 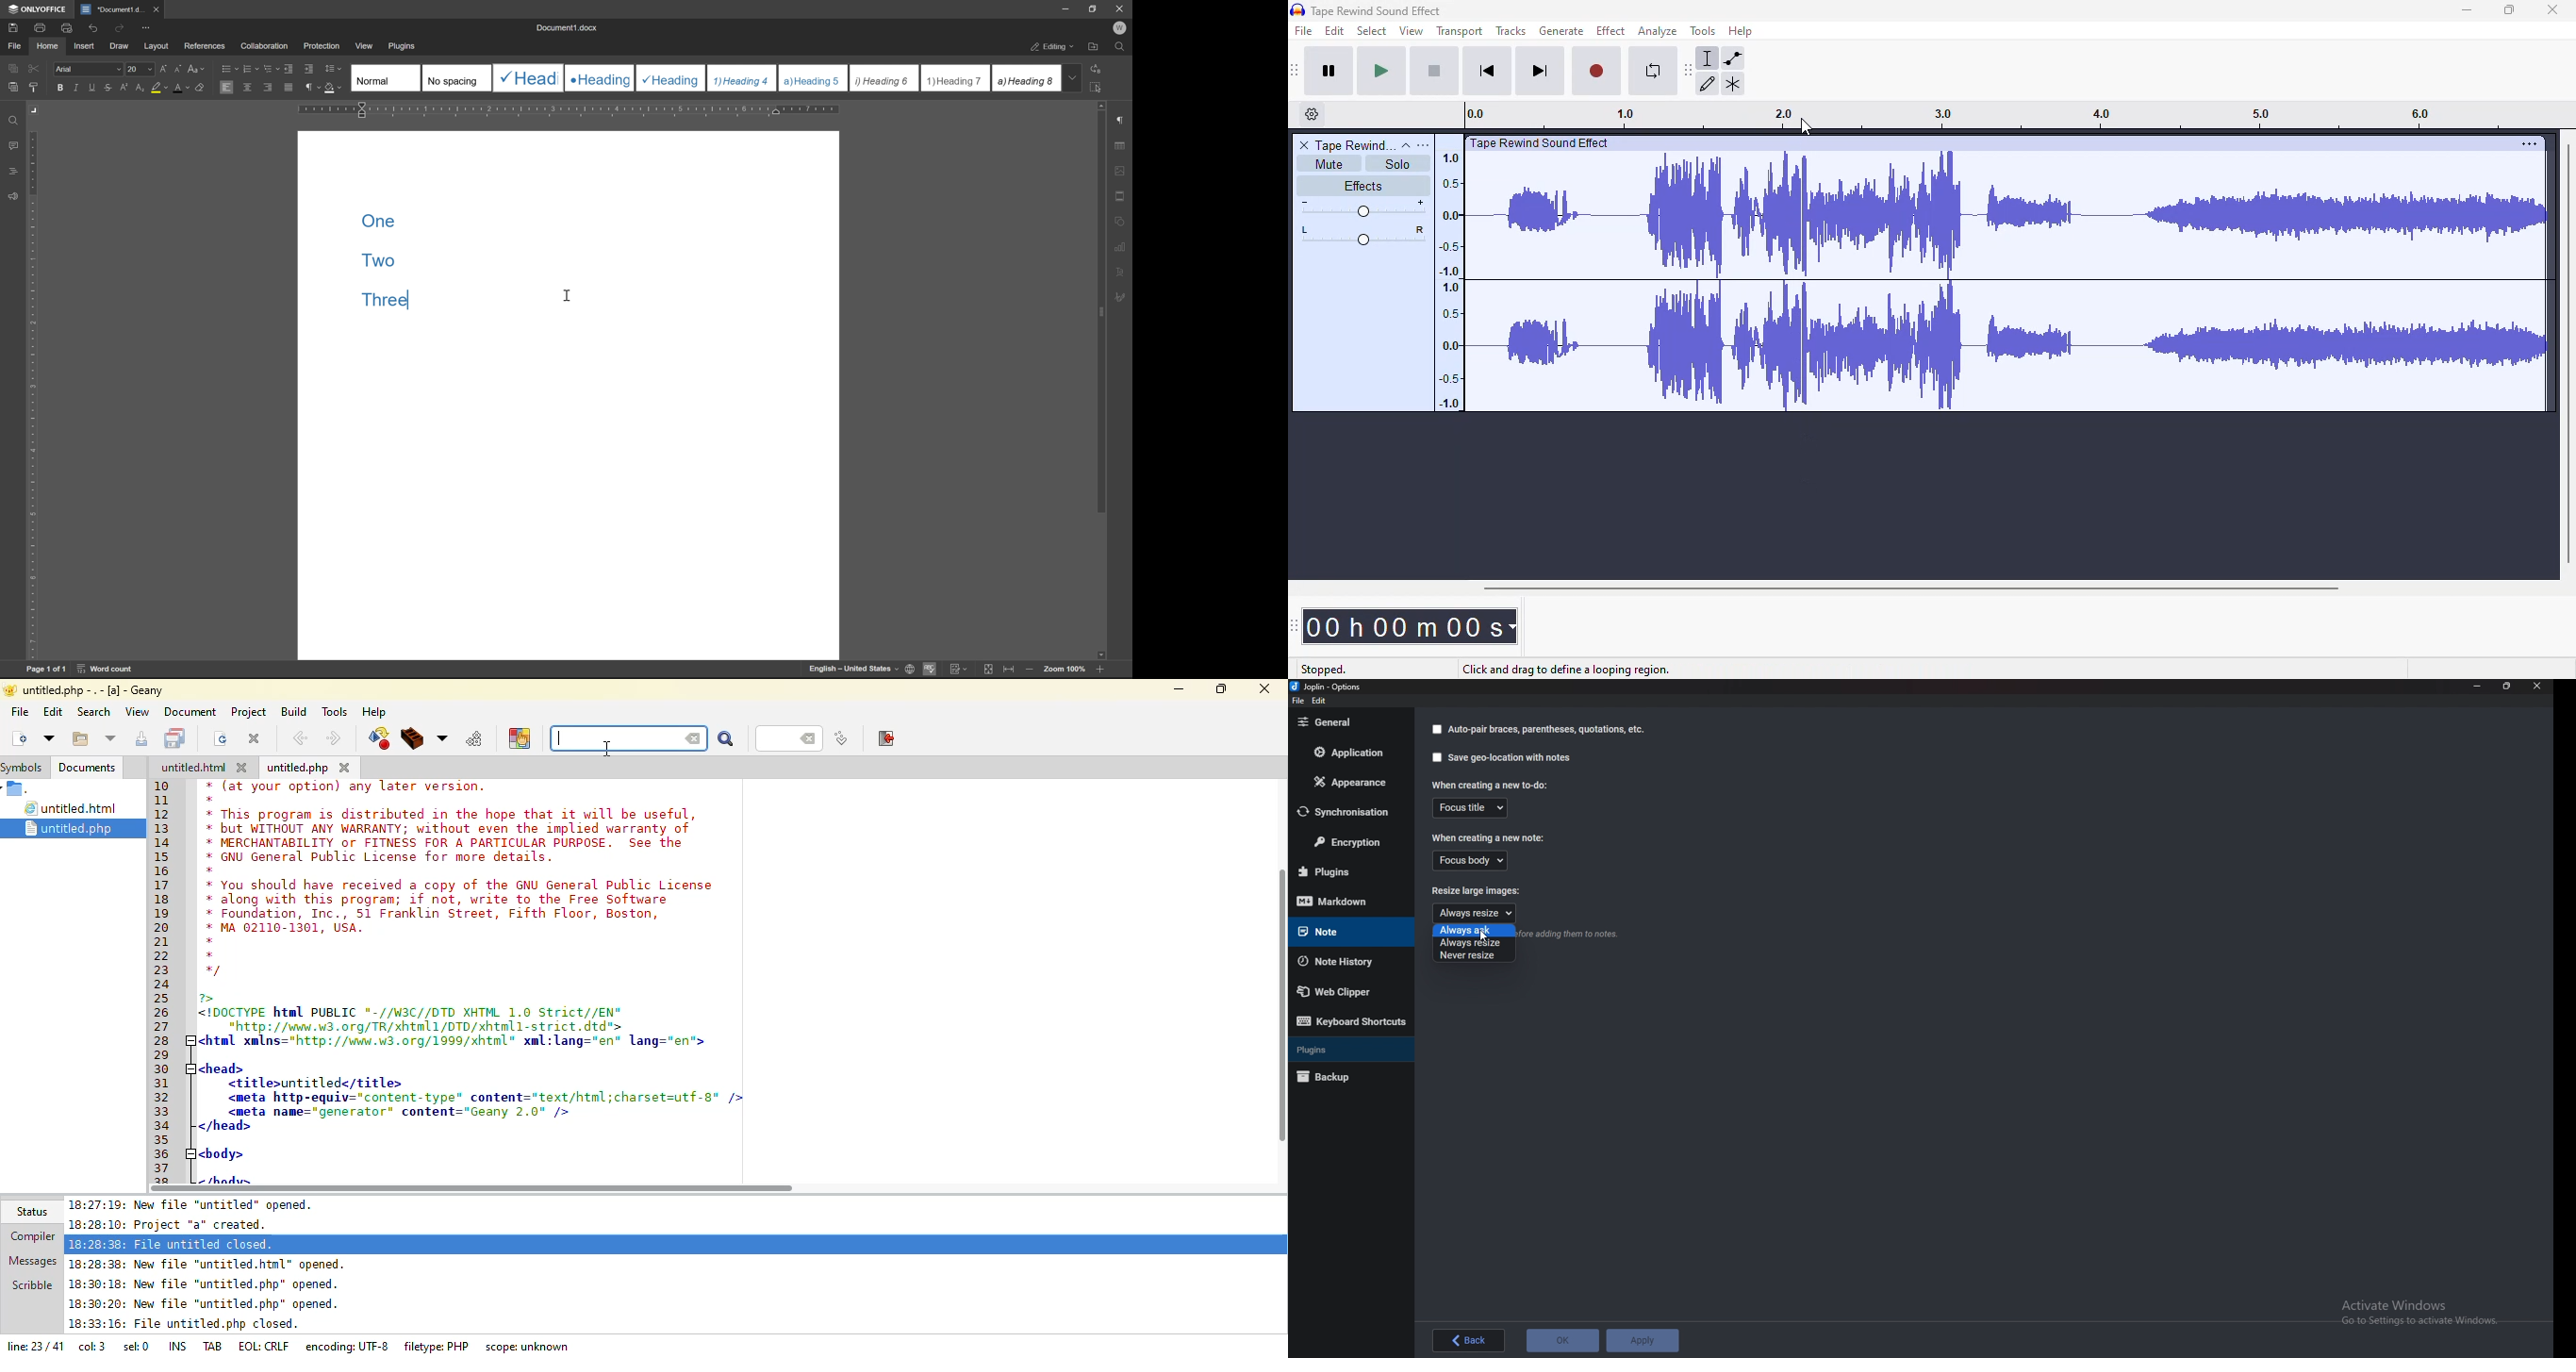 What do you see at coordinates (1486, 937) in the screenshot?
I see `cursor` at bounding box center [1486, 937].